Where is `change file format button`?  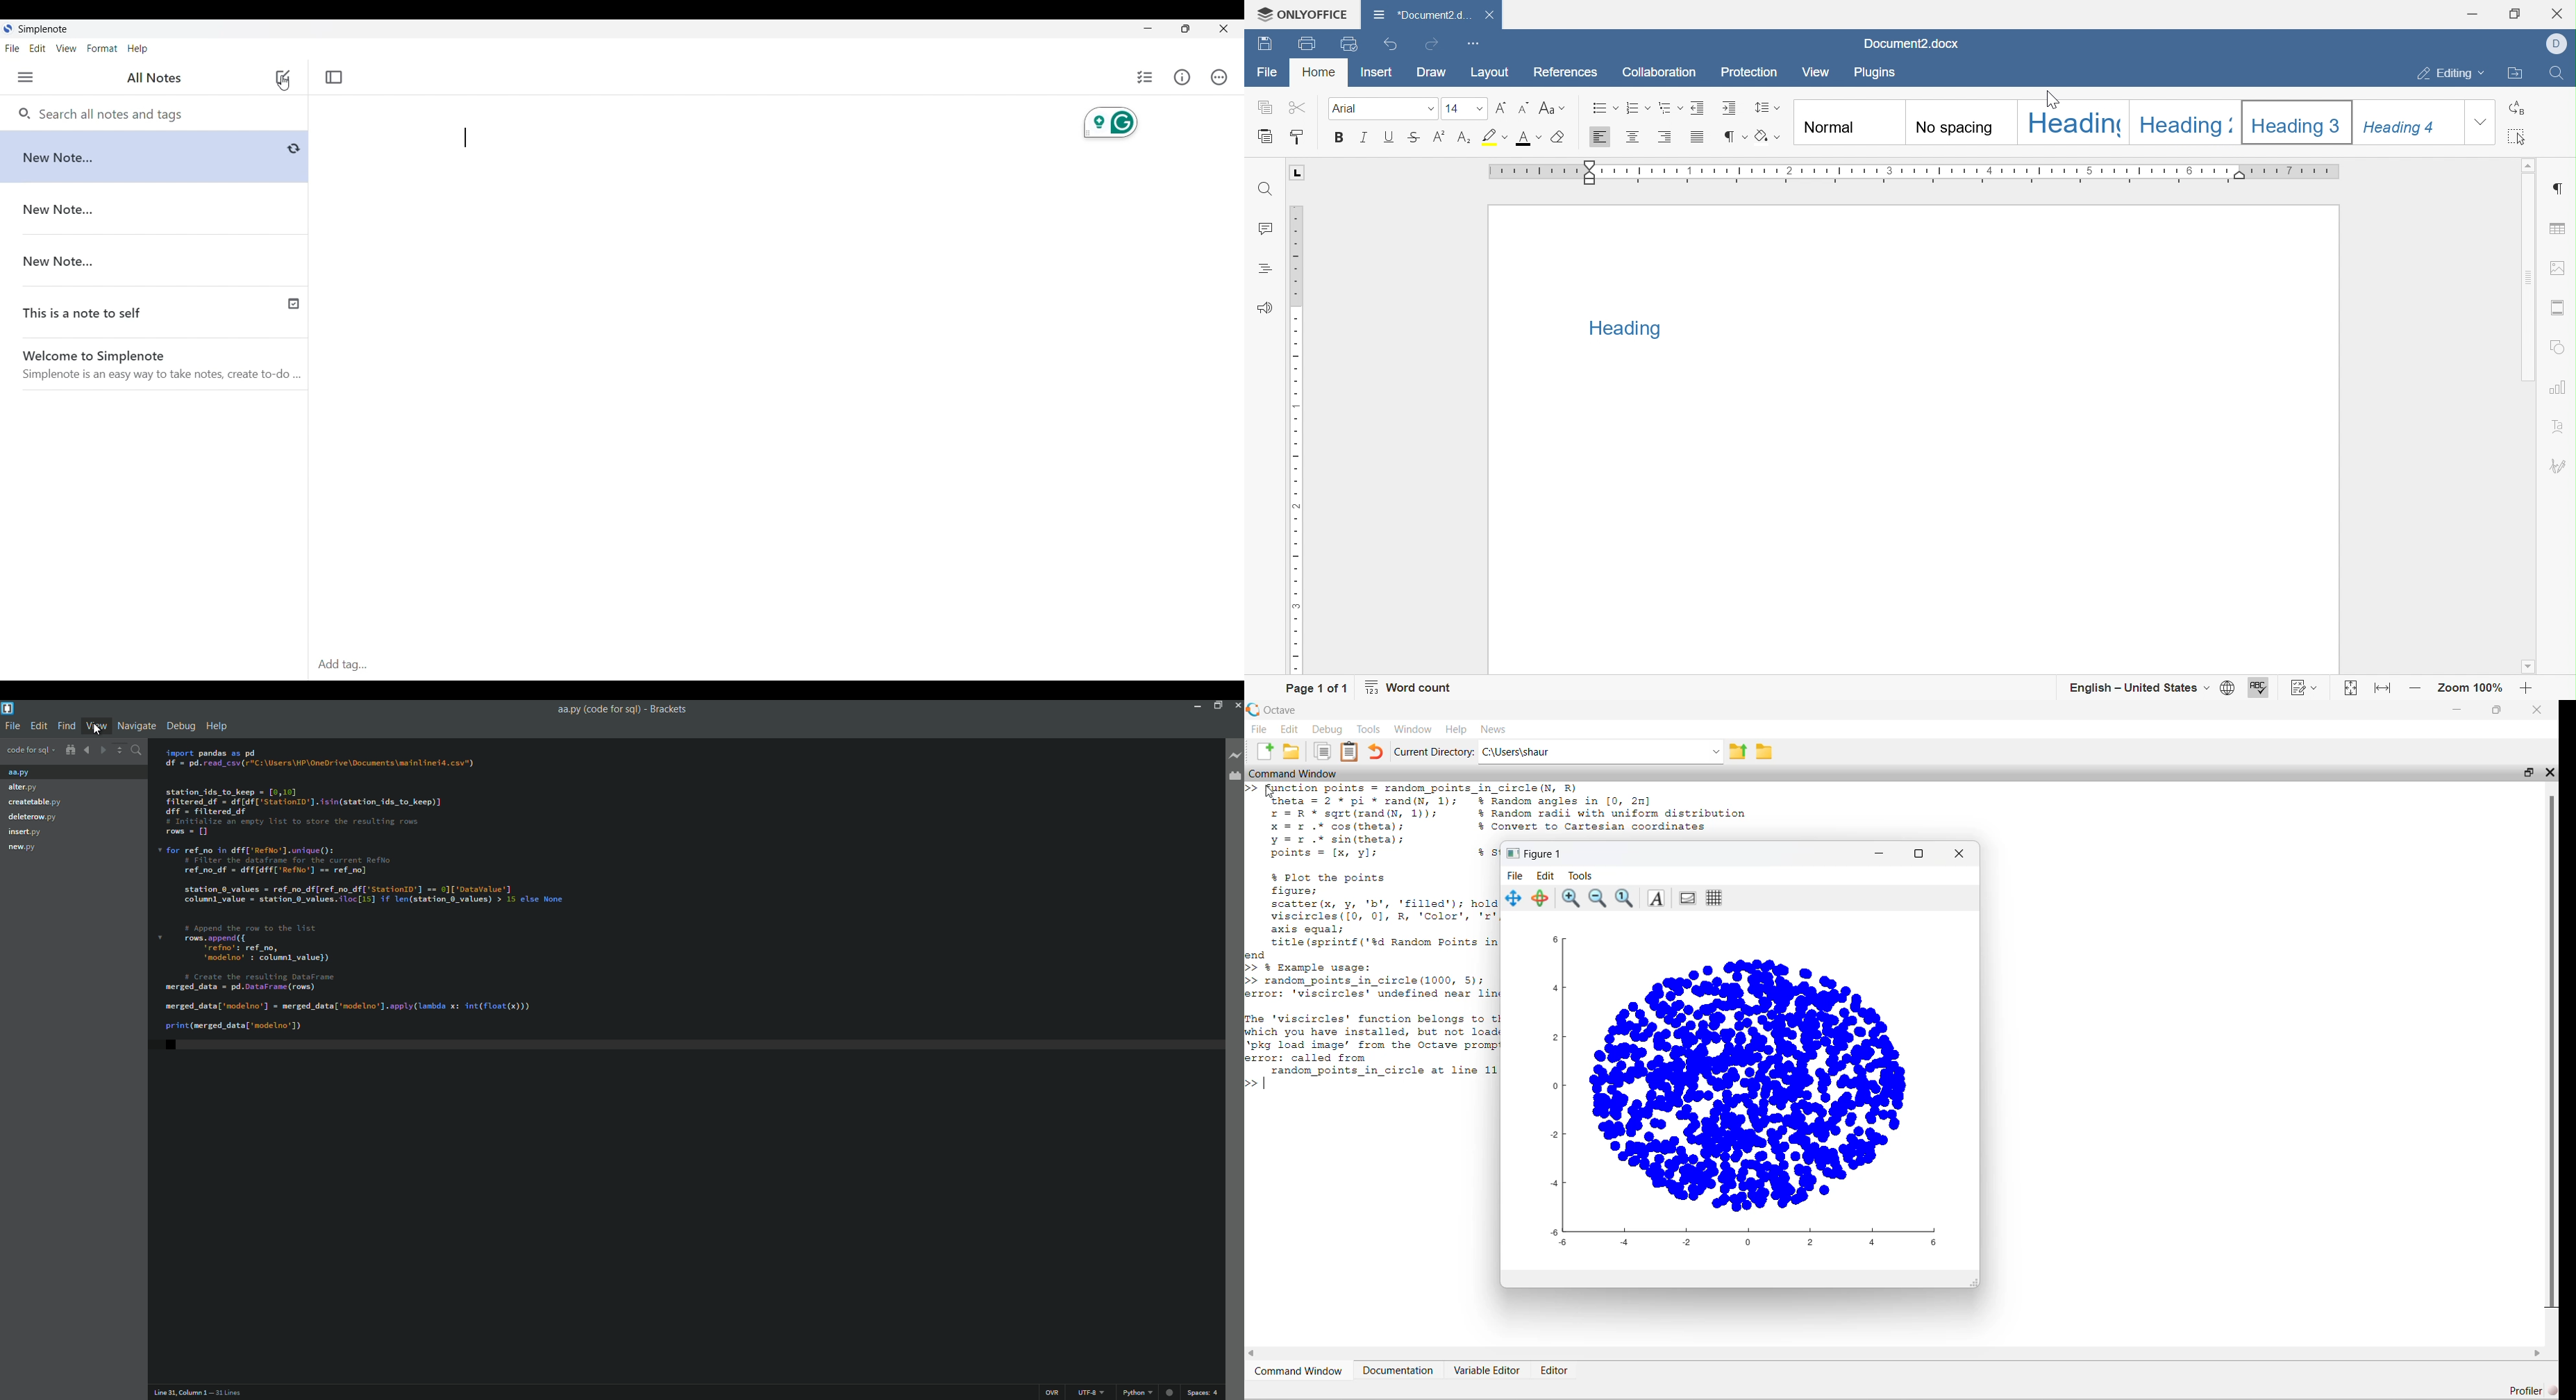
change file format button is located at coordinates (1138, 1393).